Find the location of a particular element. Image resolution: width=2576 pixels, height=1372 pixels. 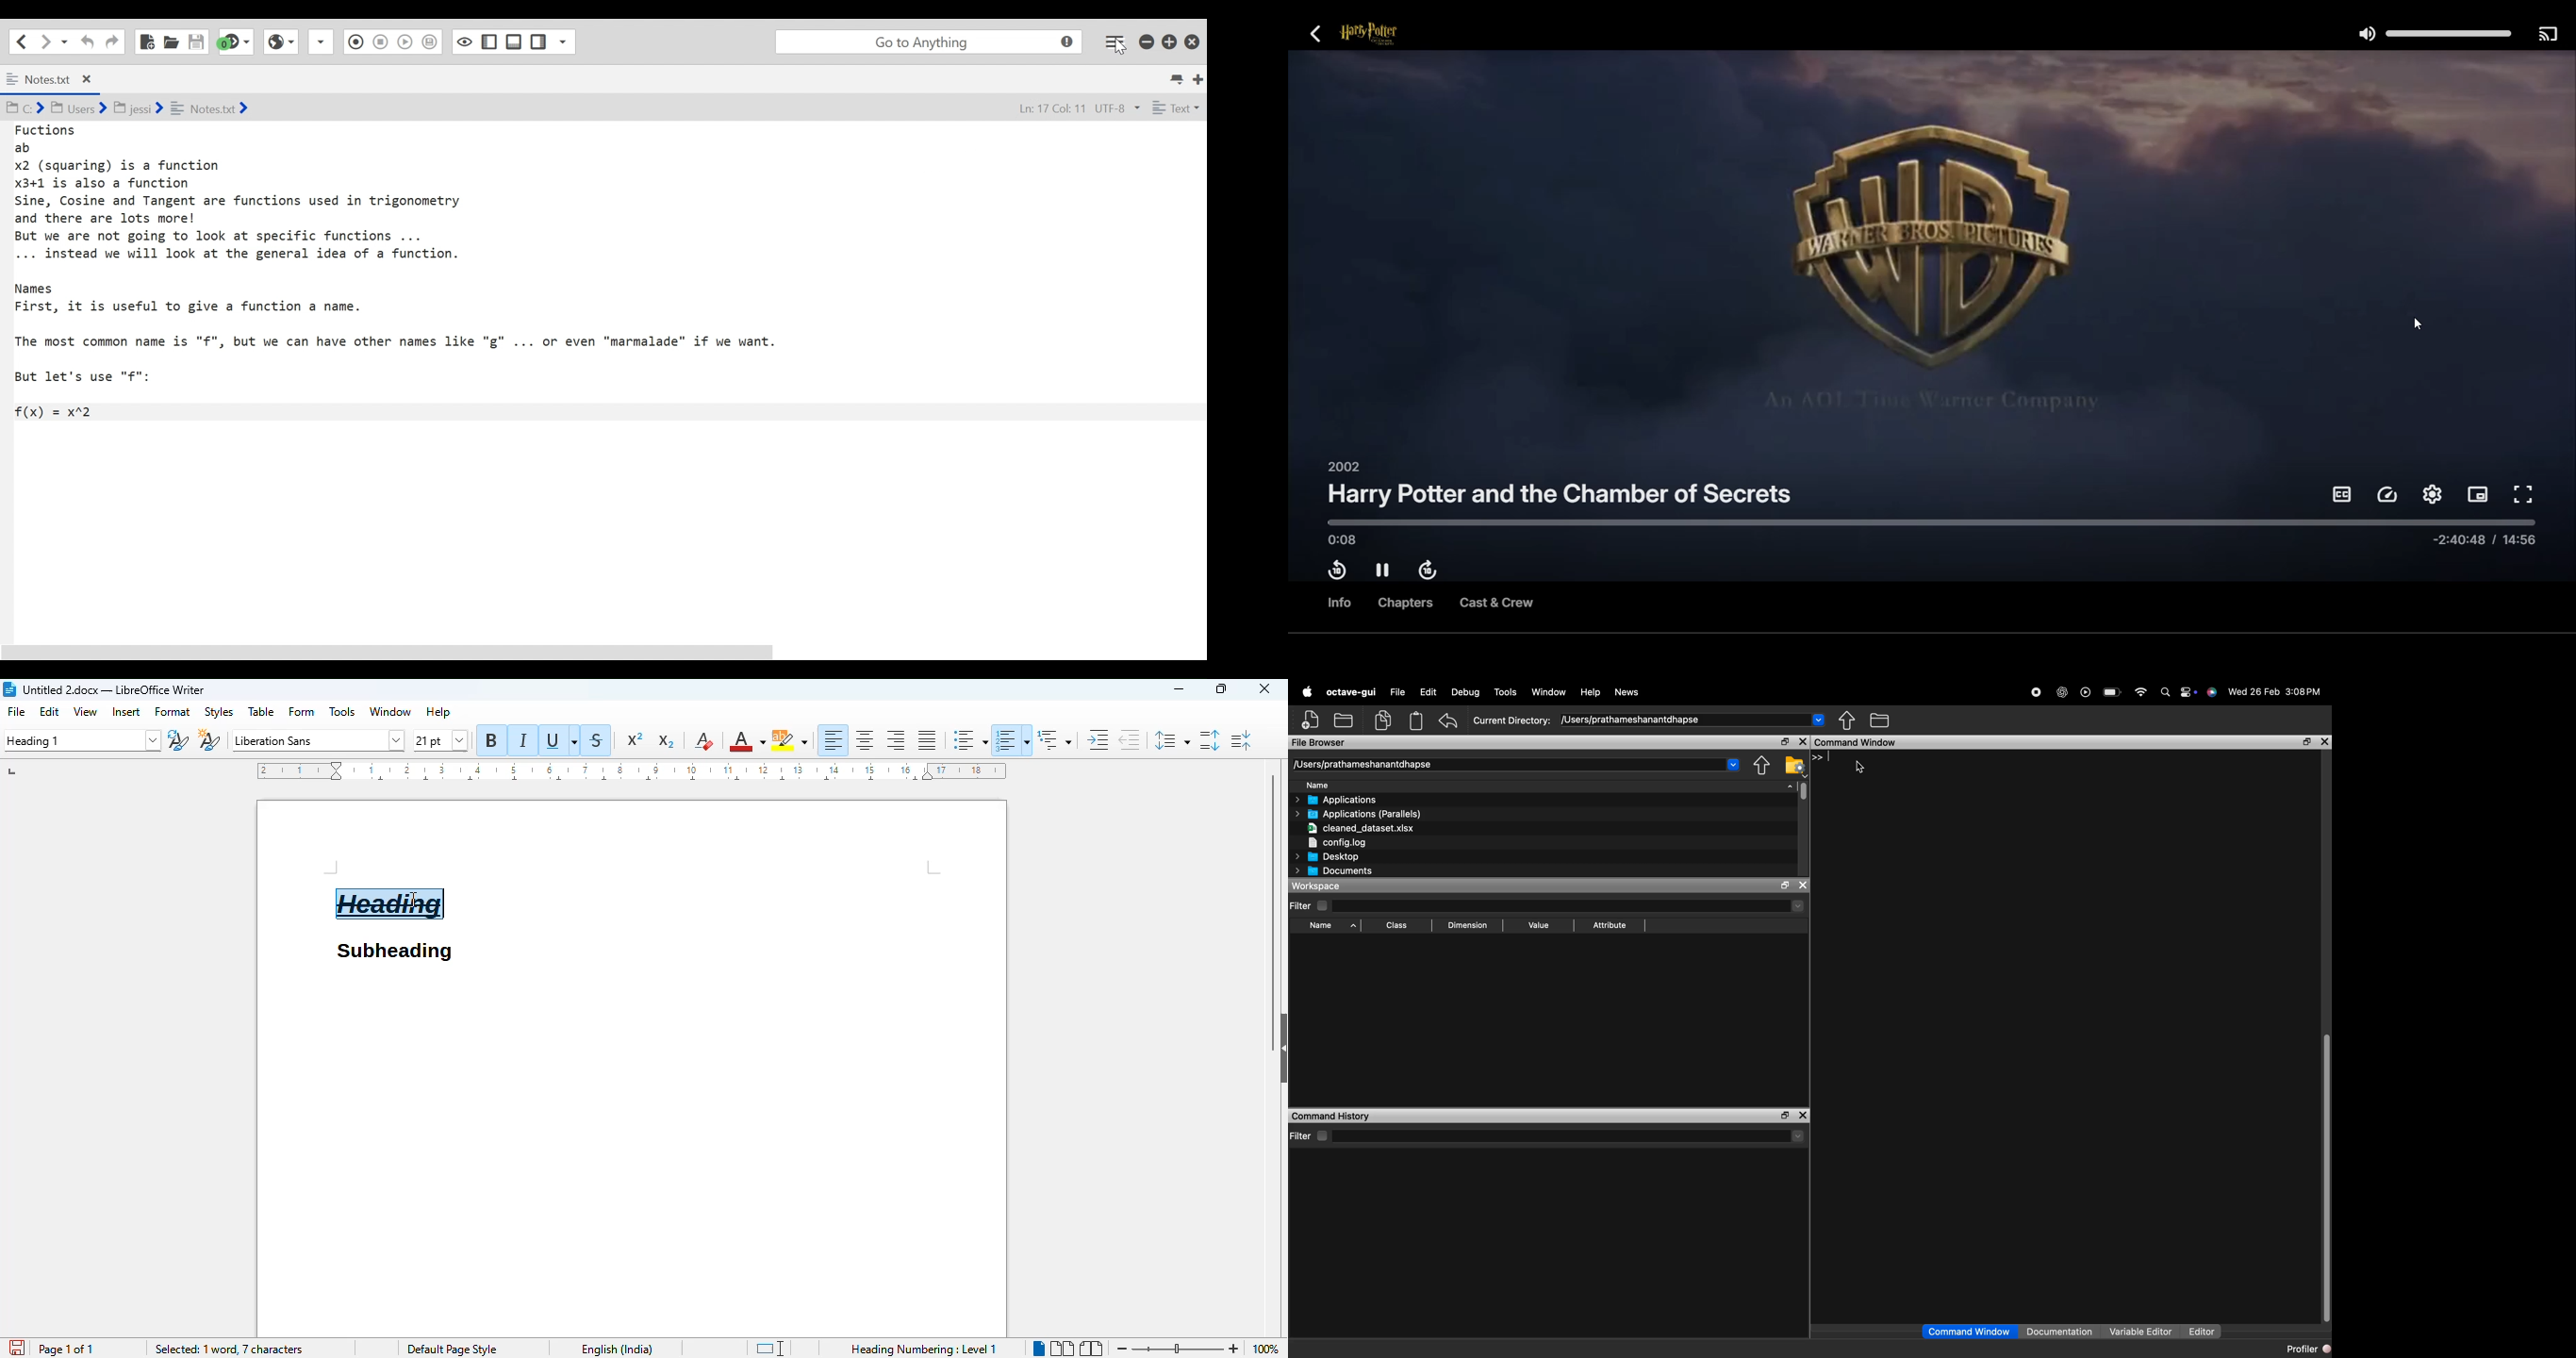

Save Macro to Toolbox as Superscript is located at coordinates (407, 40).